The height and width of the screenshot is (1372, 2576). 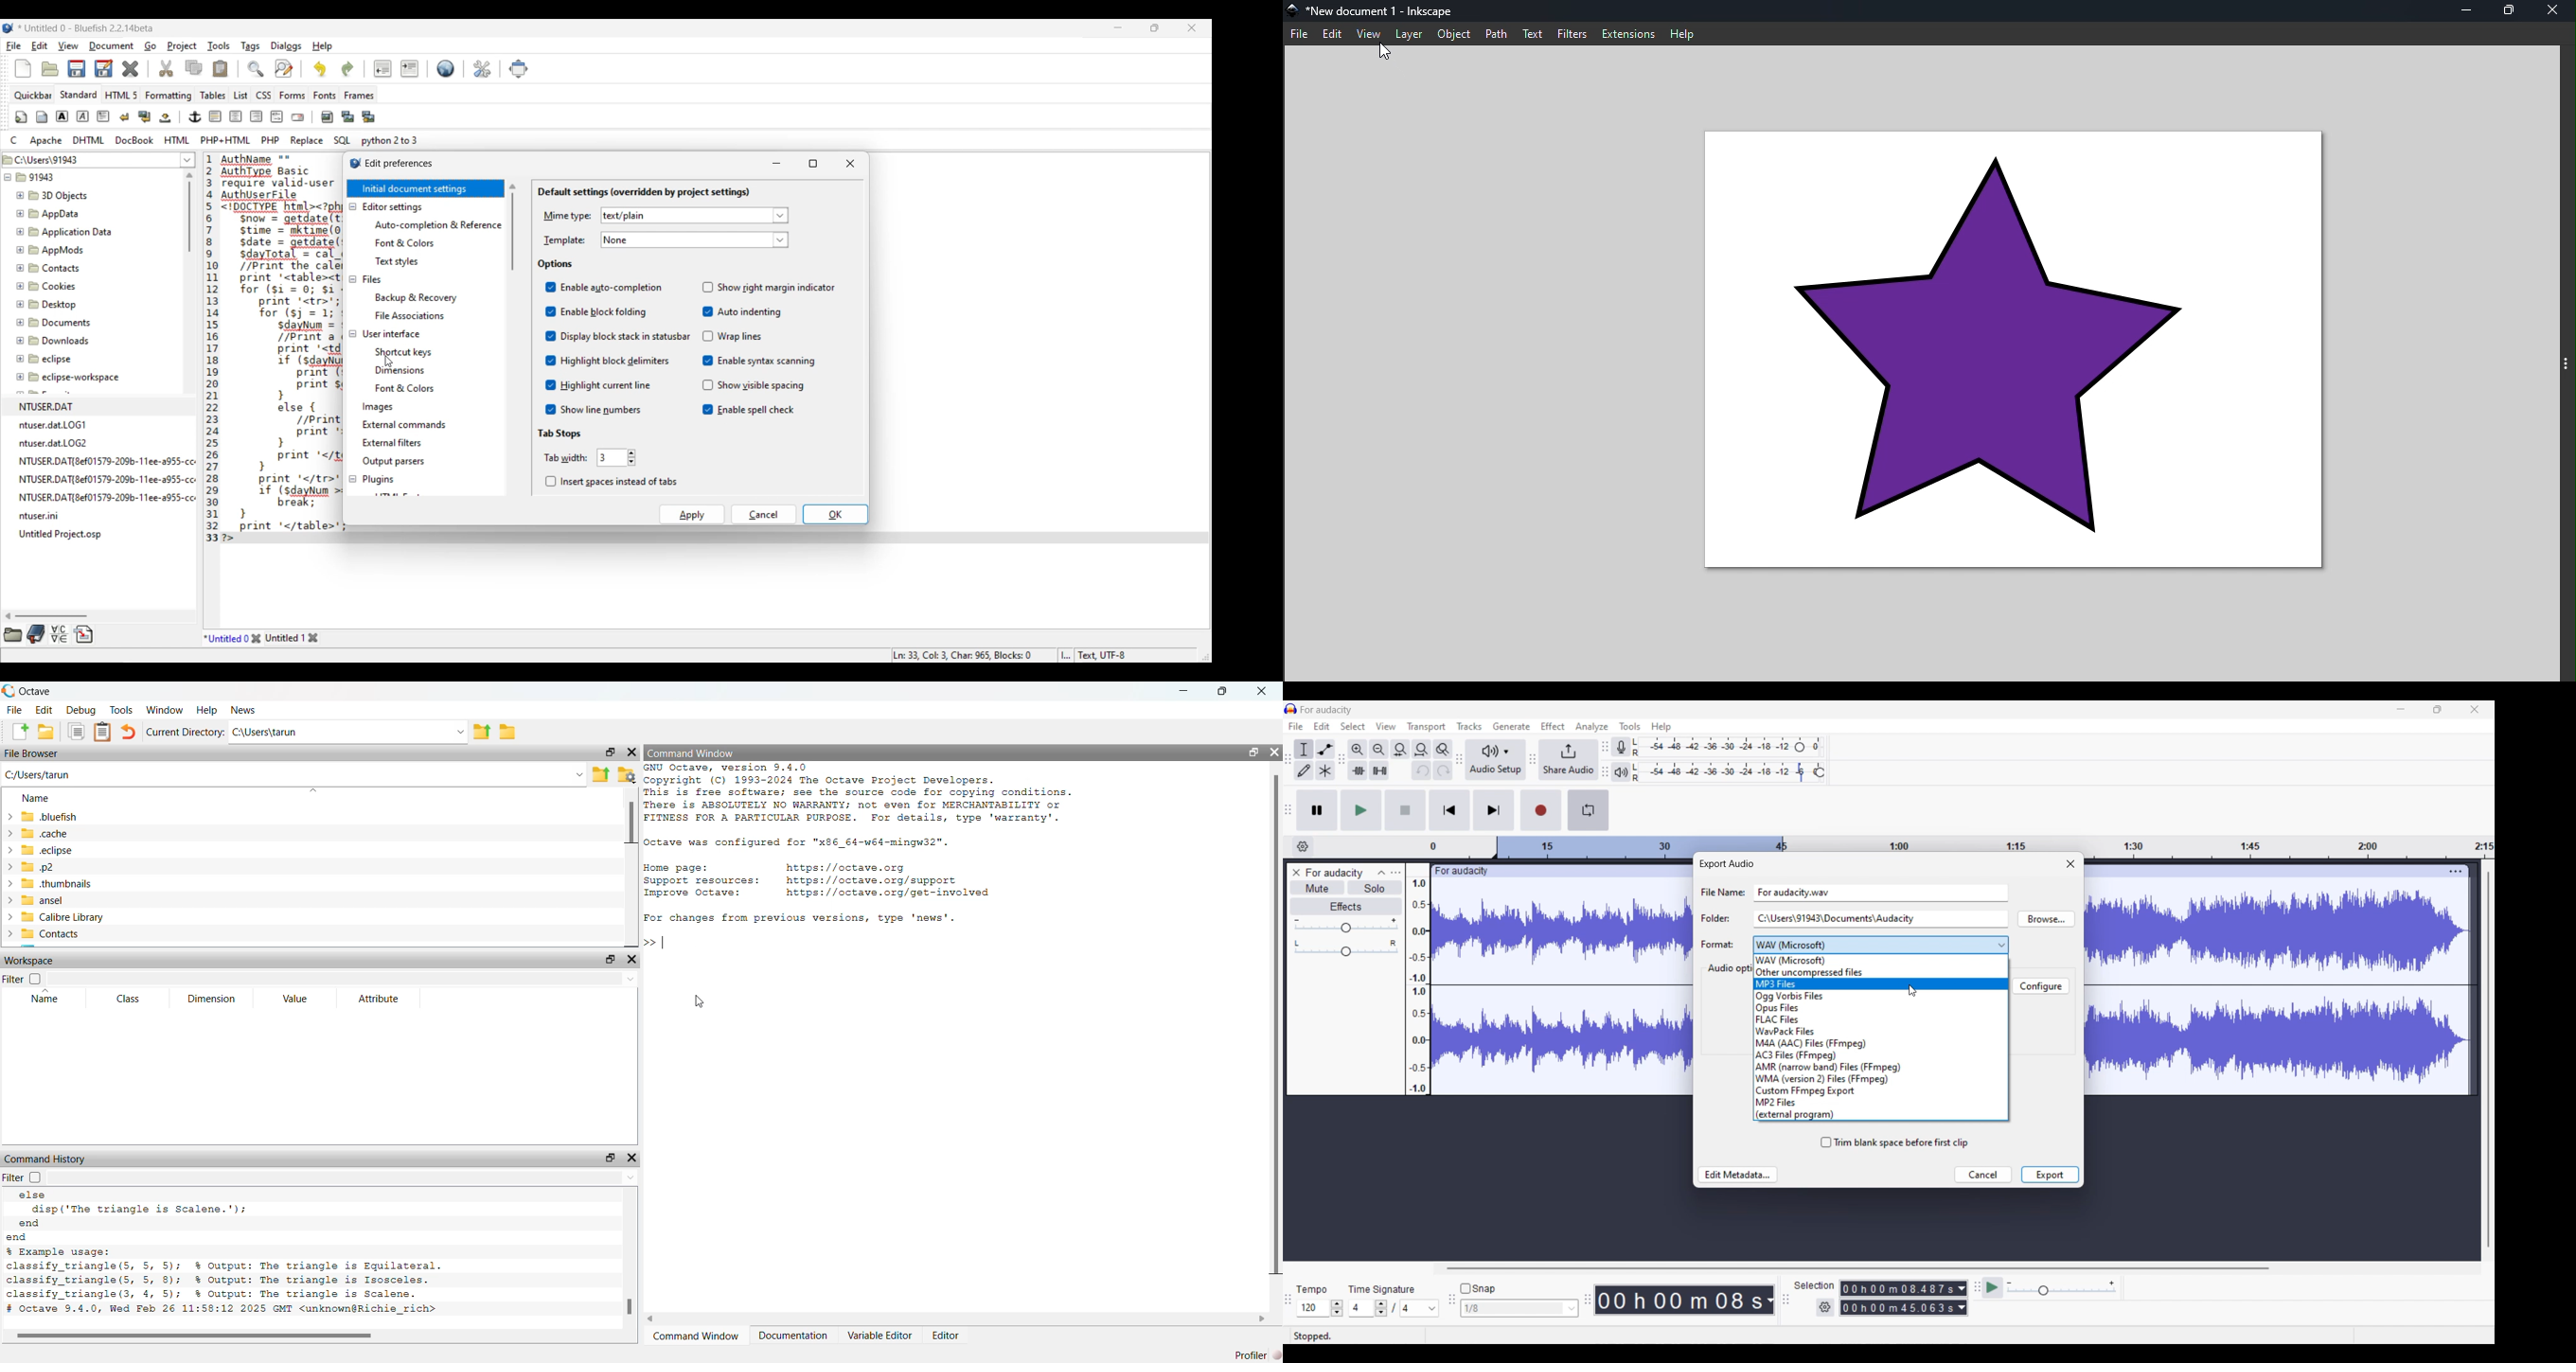 I want to click on Current timestamp of track, so click(x=1677, y=1300).